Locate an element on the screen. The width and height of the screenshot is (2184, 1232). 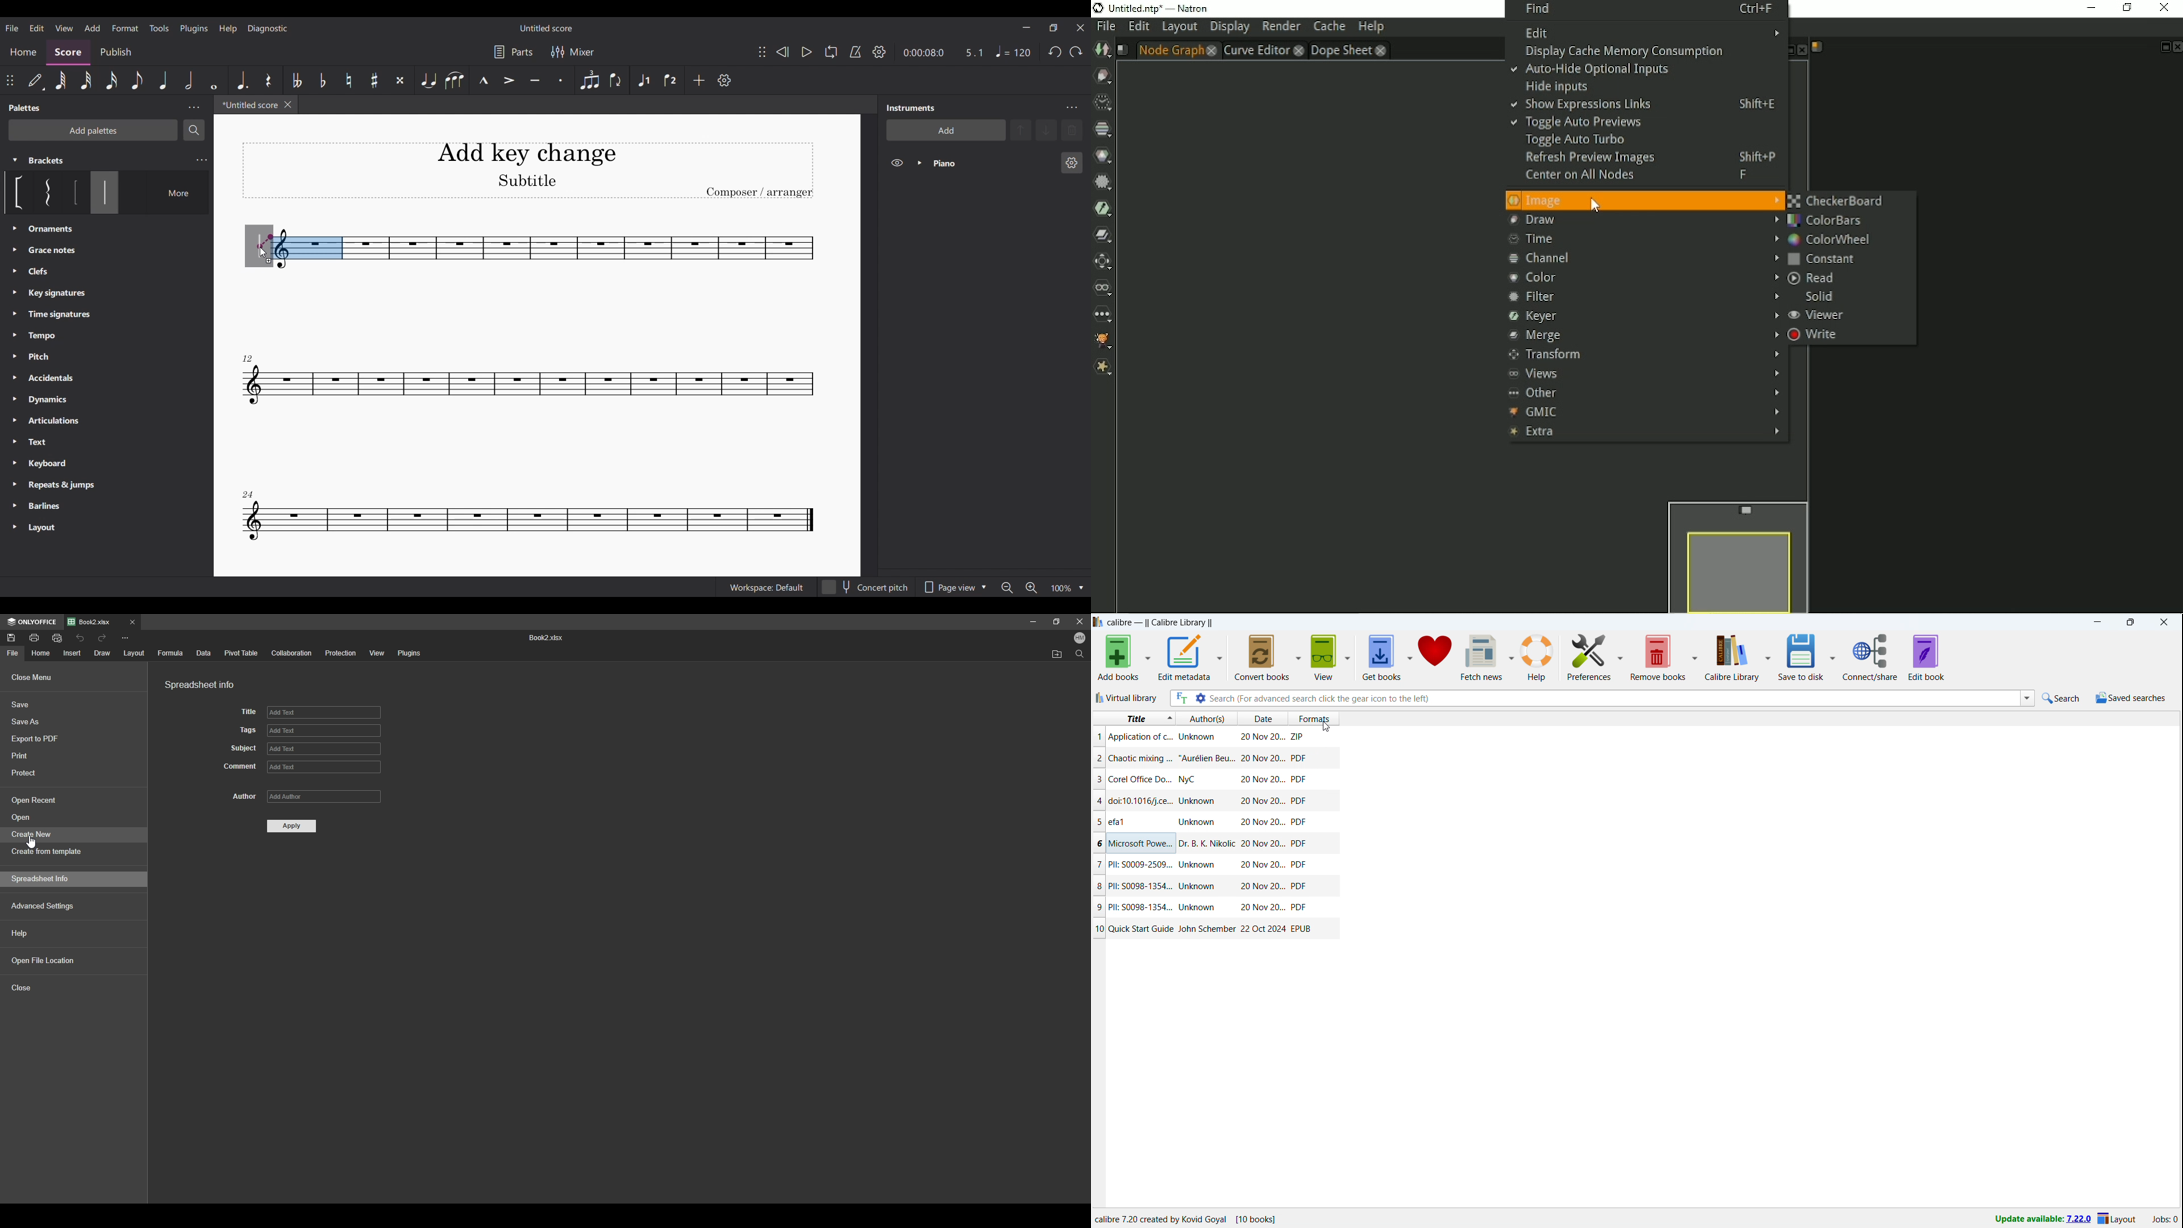
minimize is located at coordinates (2096, 623).